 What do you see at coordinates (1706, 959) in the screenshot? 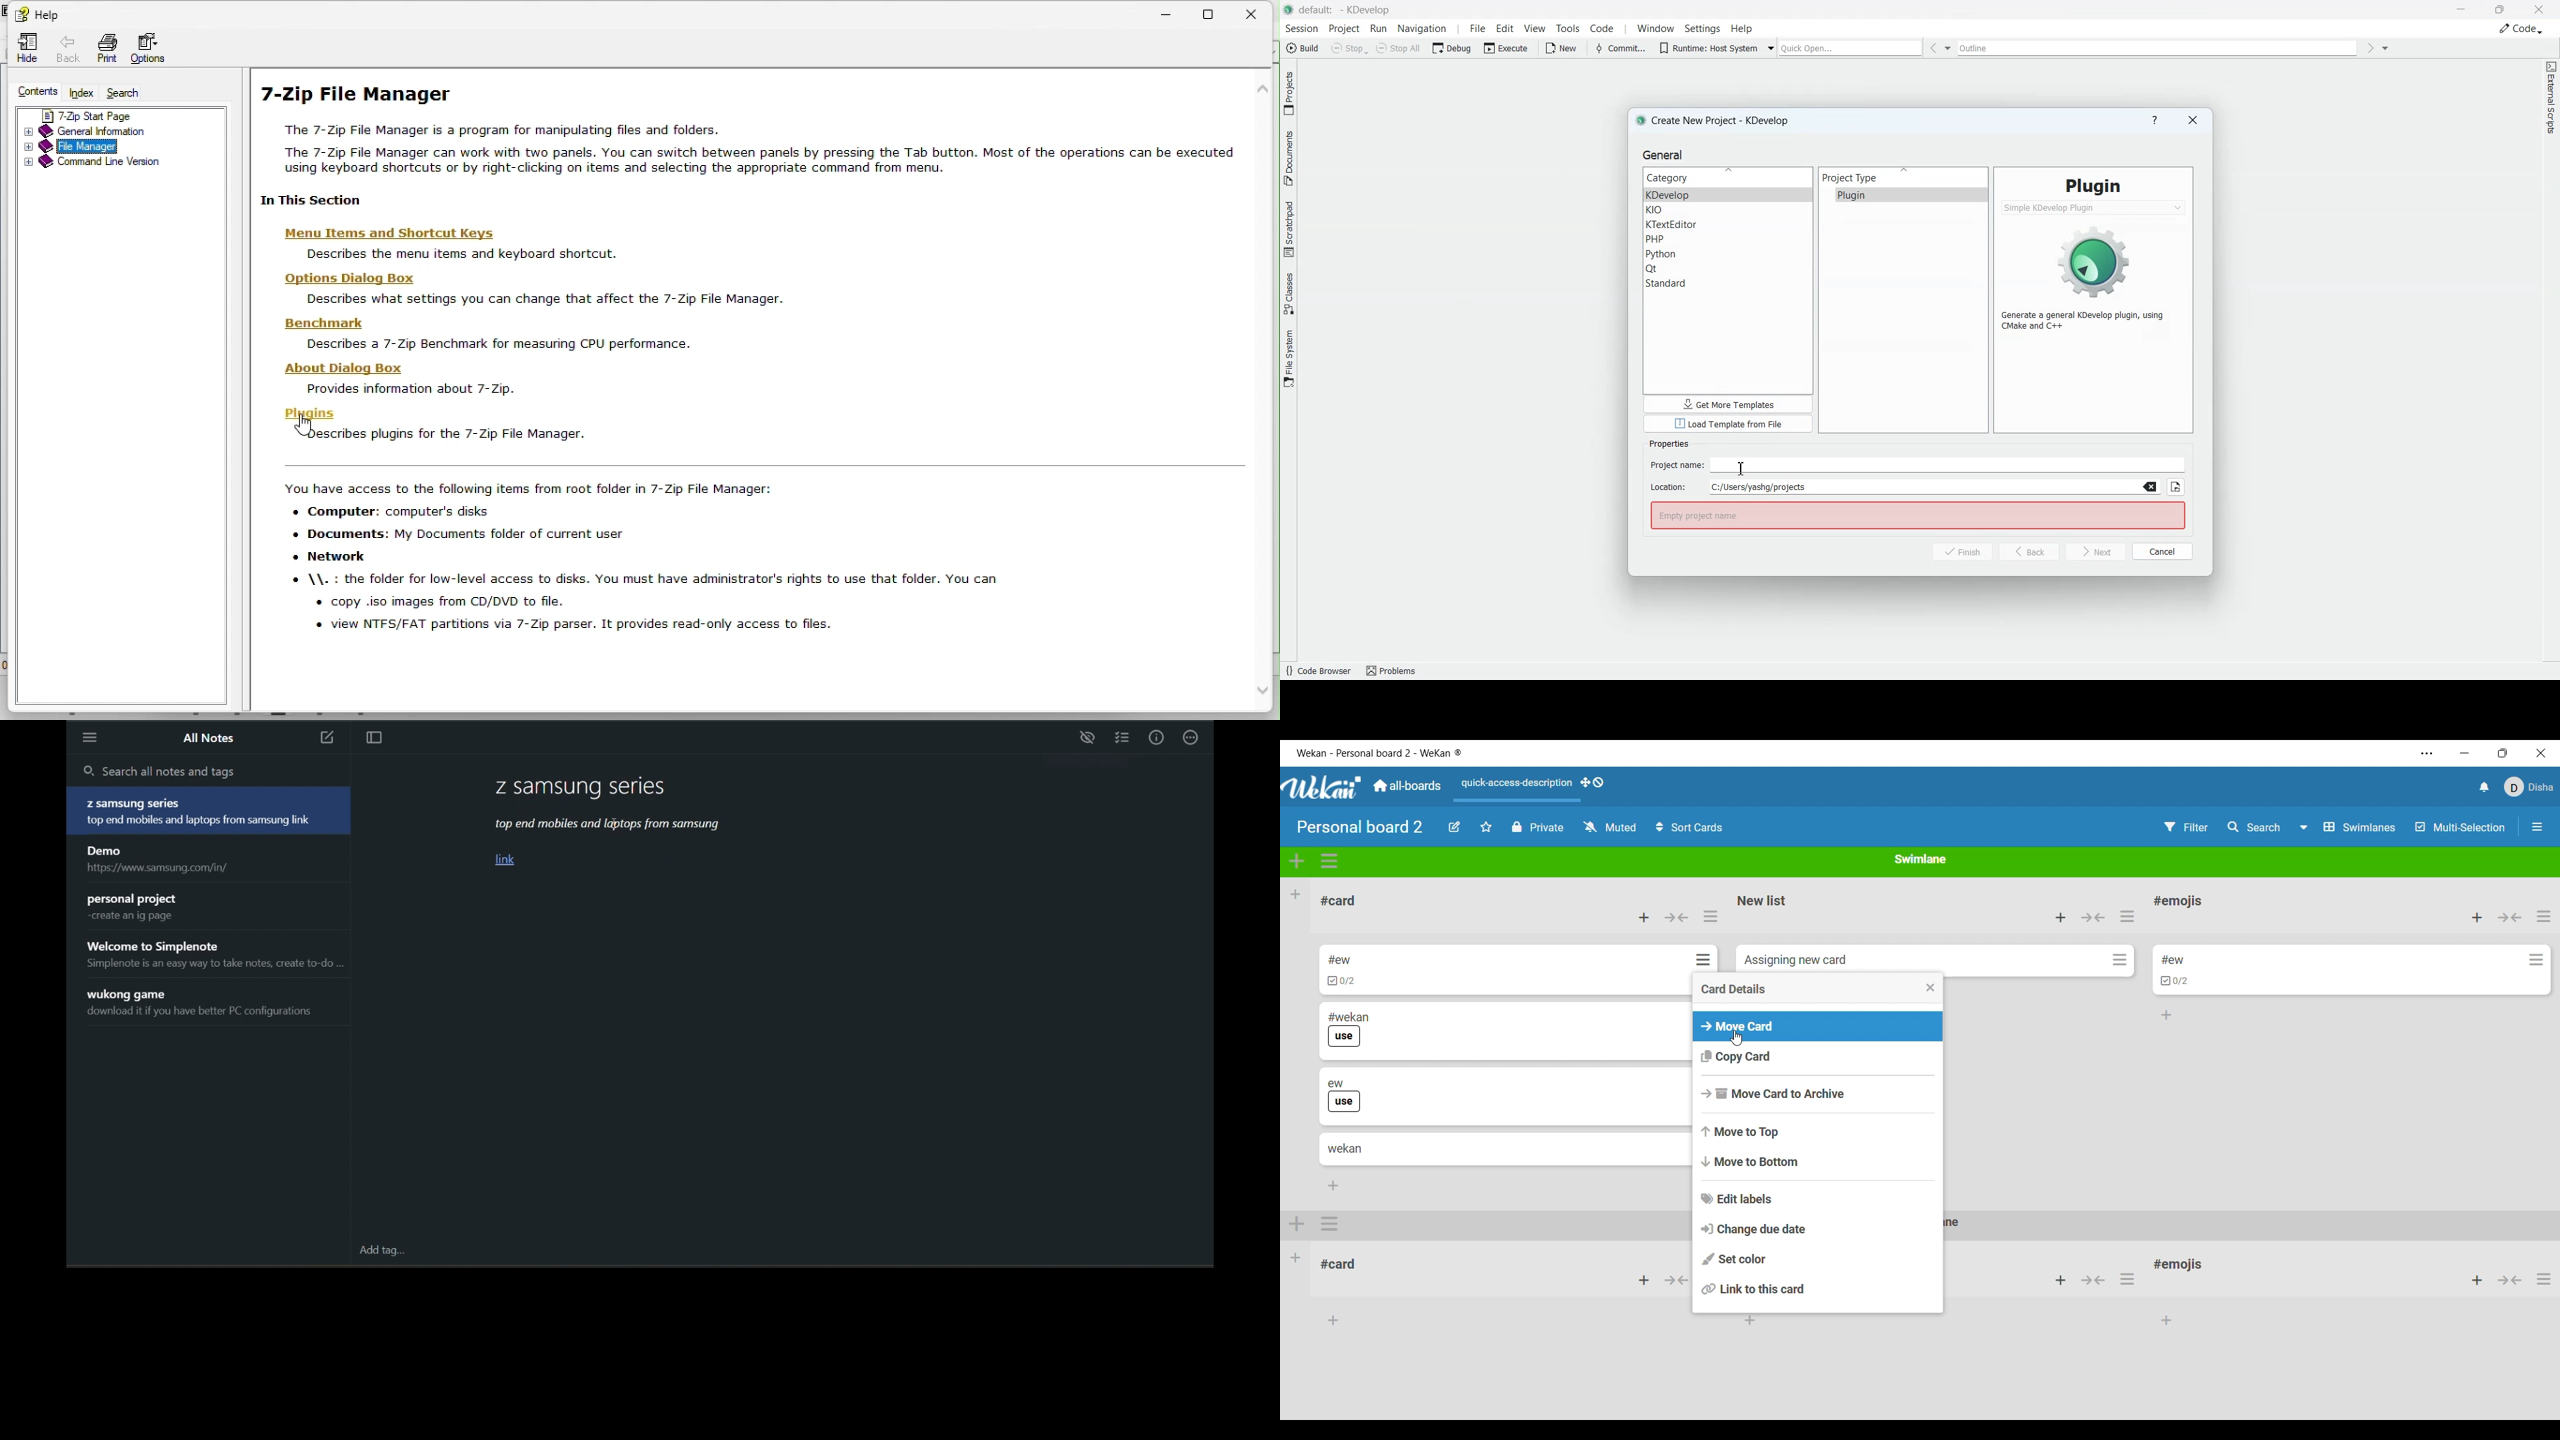
I see `Card actions ` at bounding box center [1706, 959].